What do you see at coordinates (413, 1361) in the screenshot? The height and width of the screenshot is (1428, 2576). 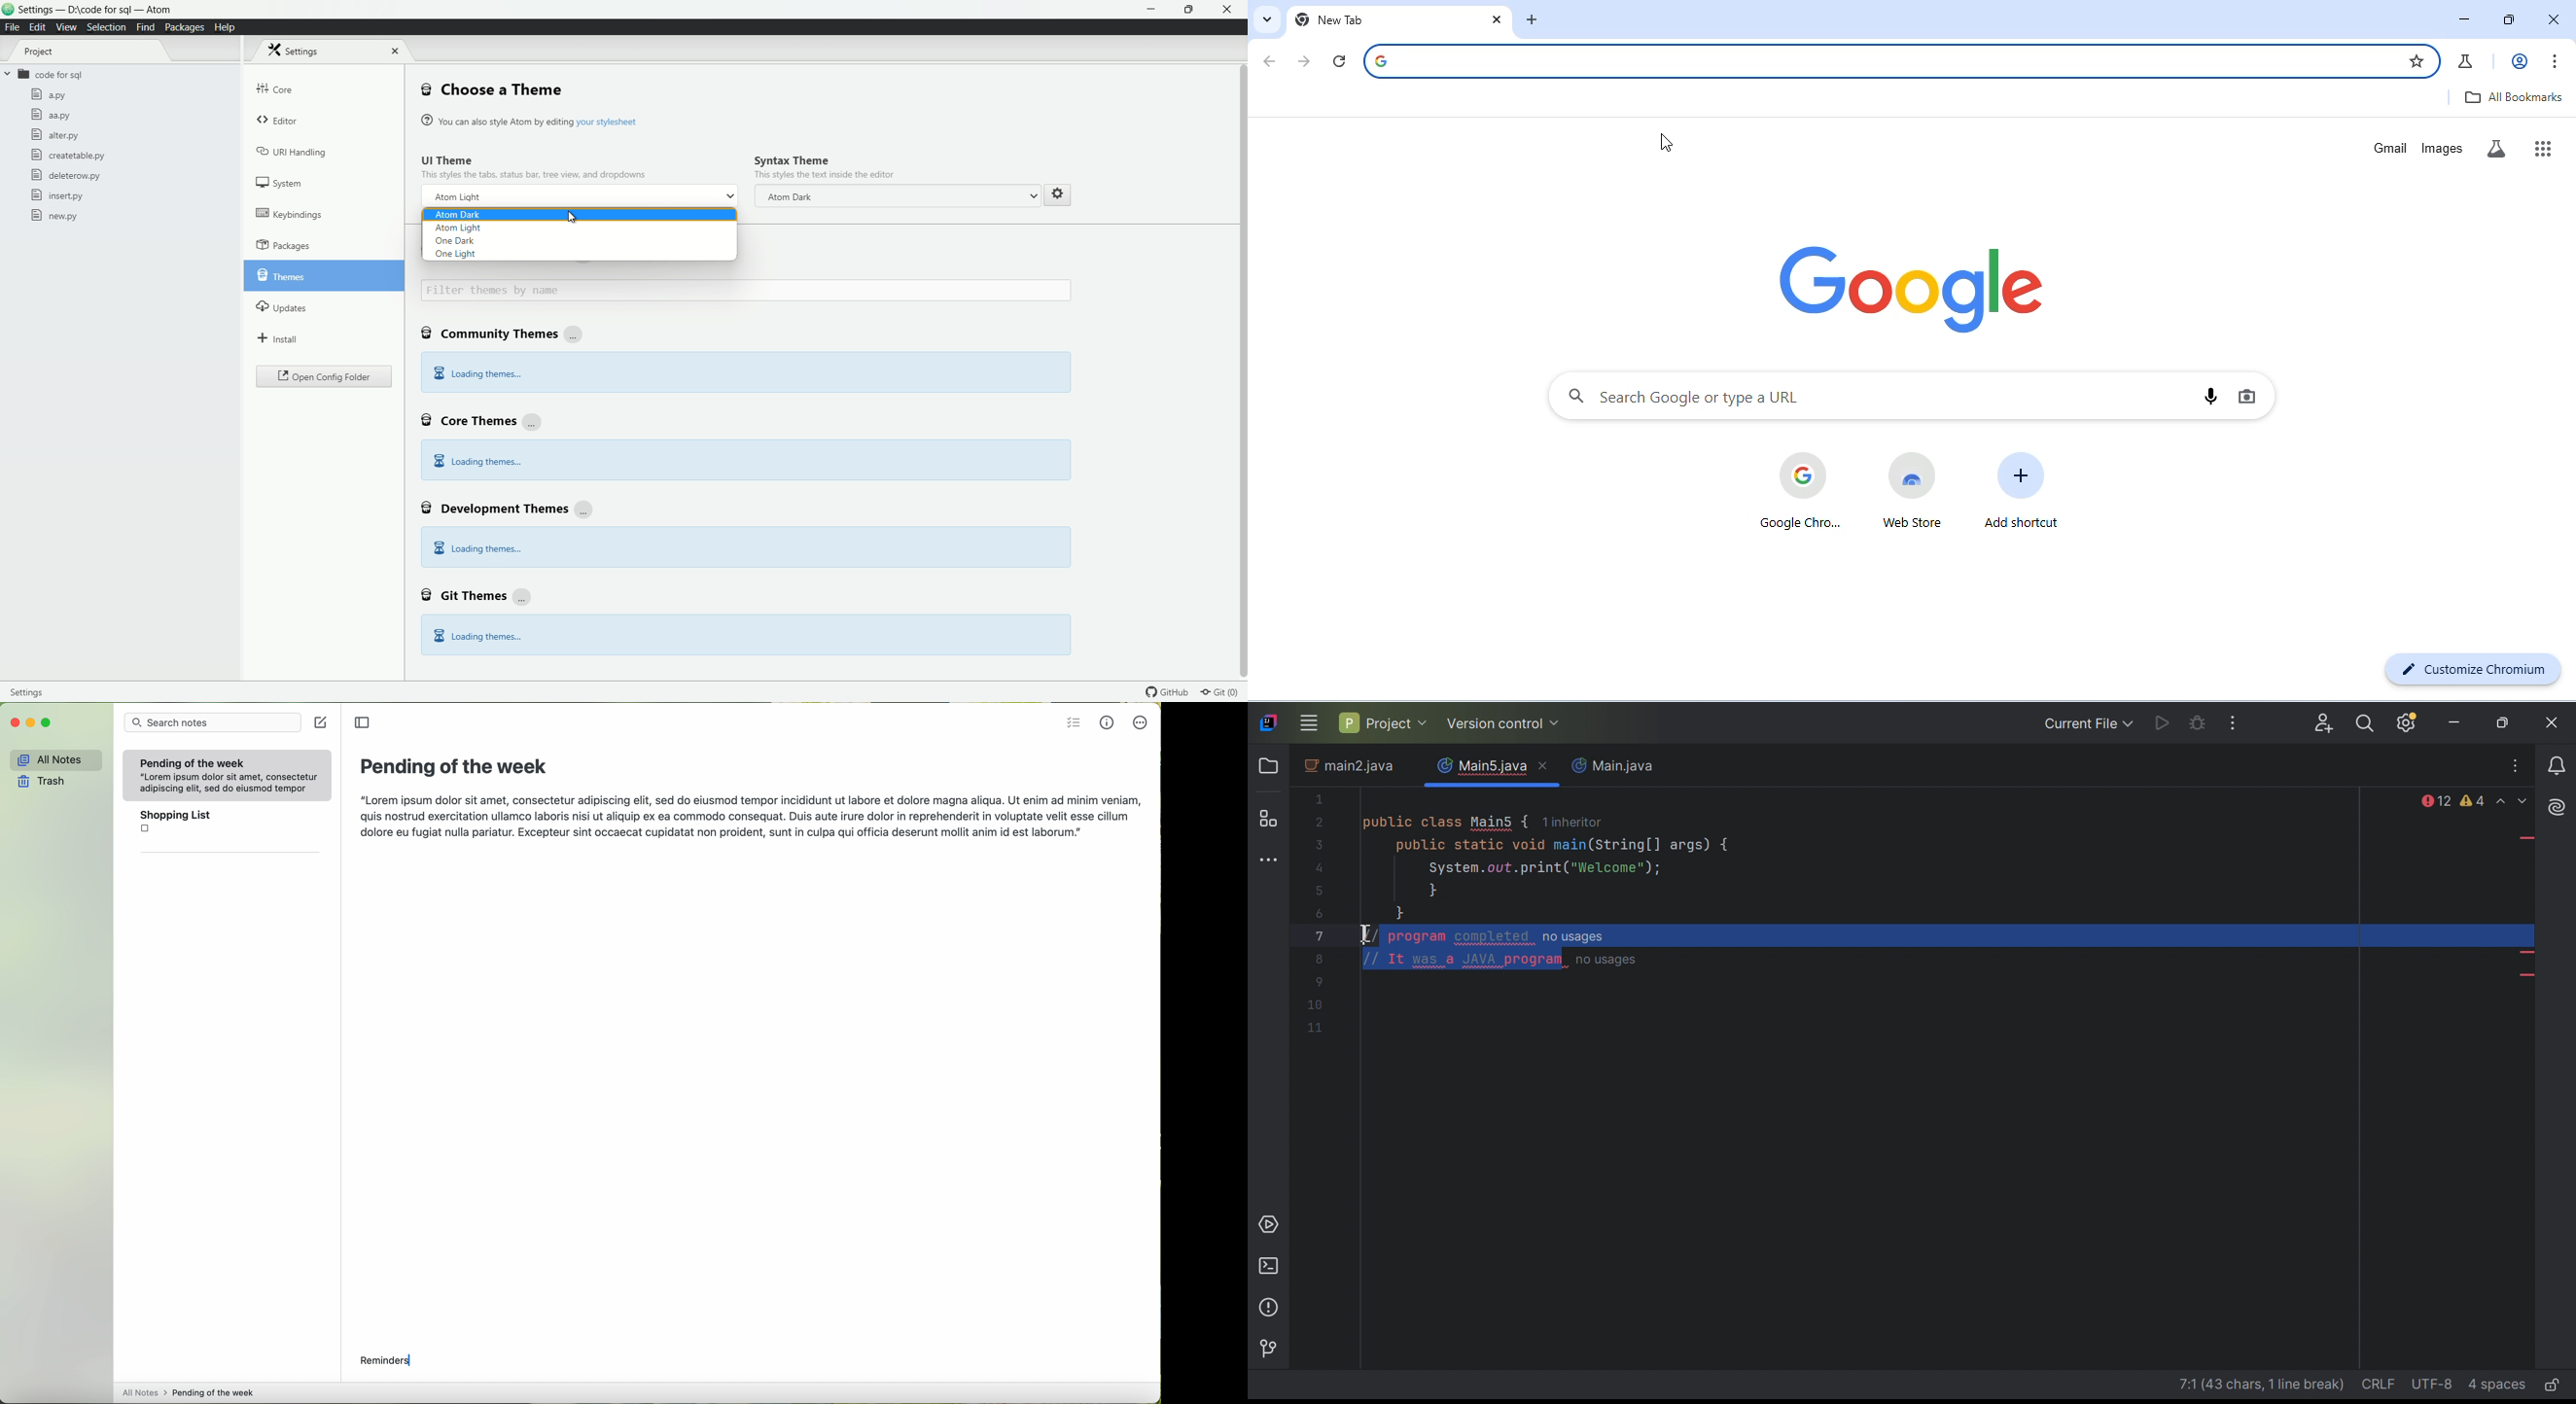 I see `cursor` at bounding box center [413, 1361].